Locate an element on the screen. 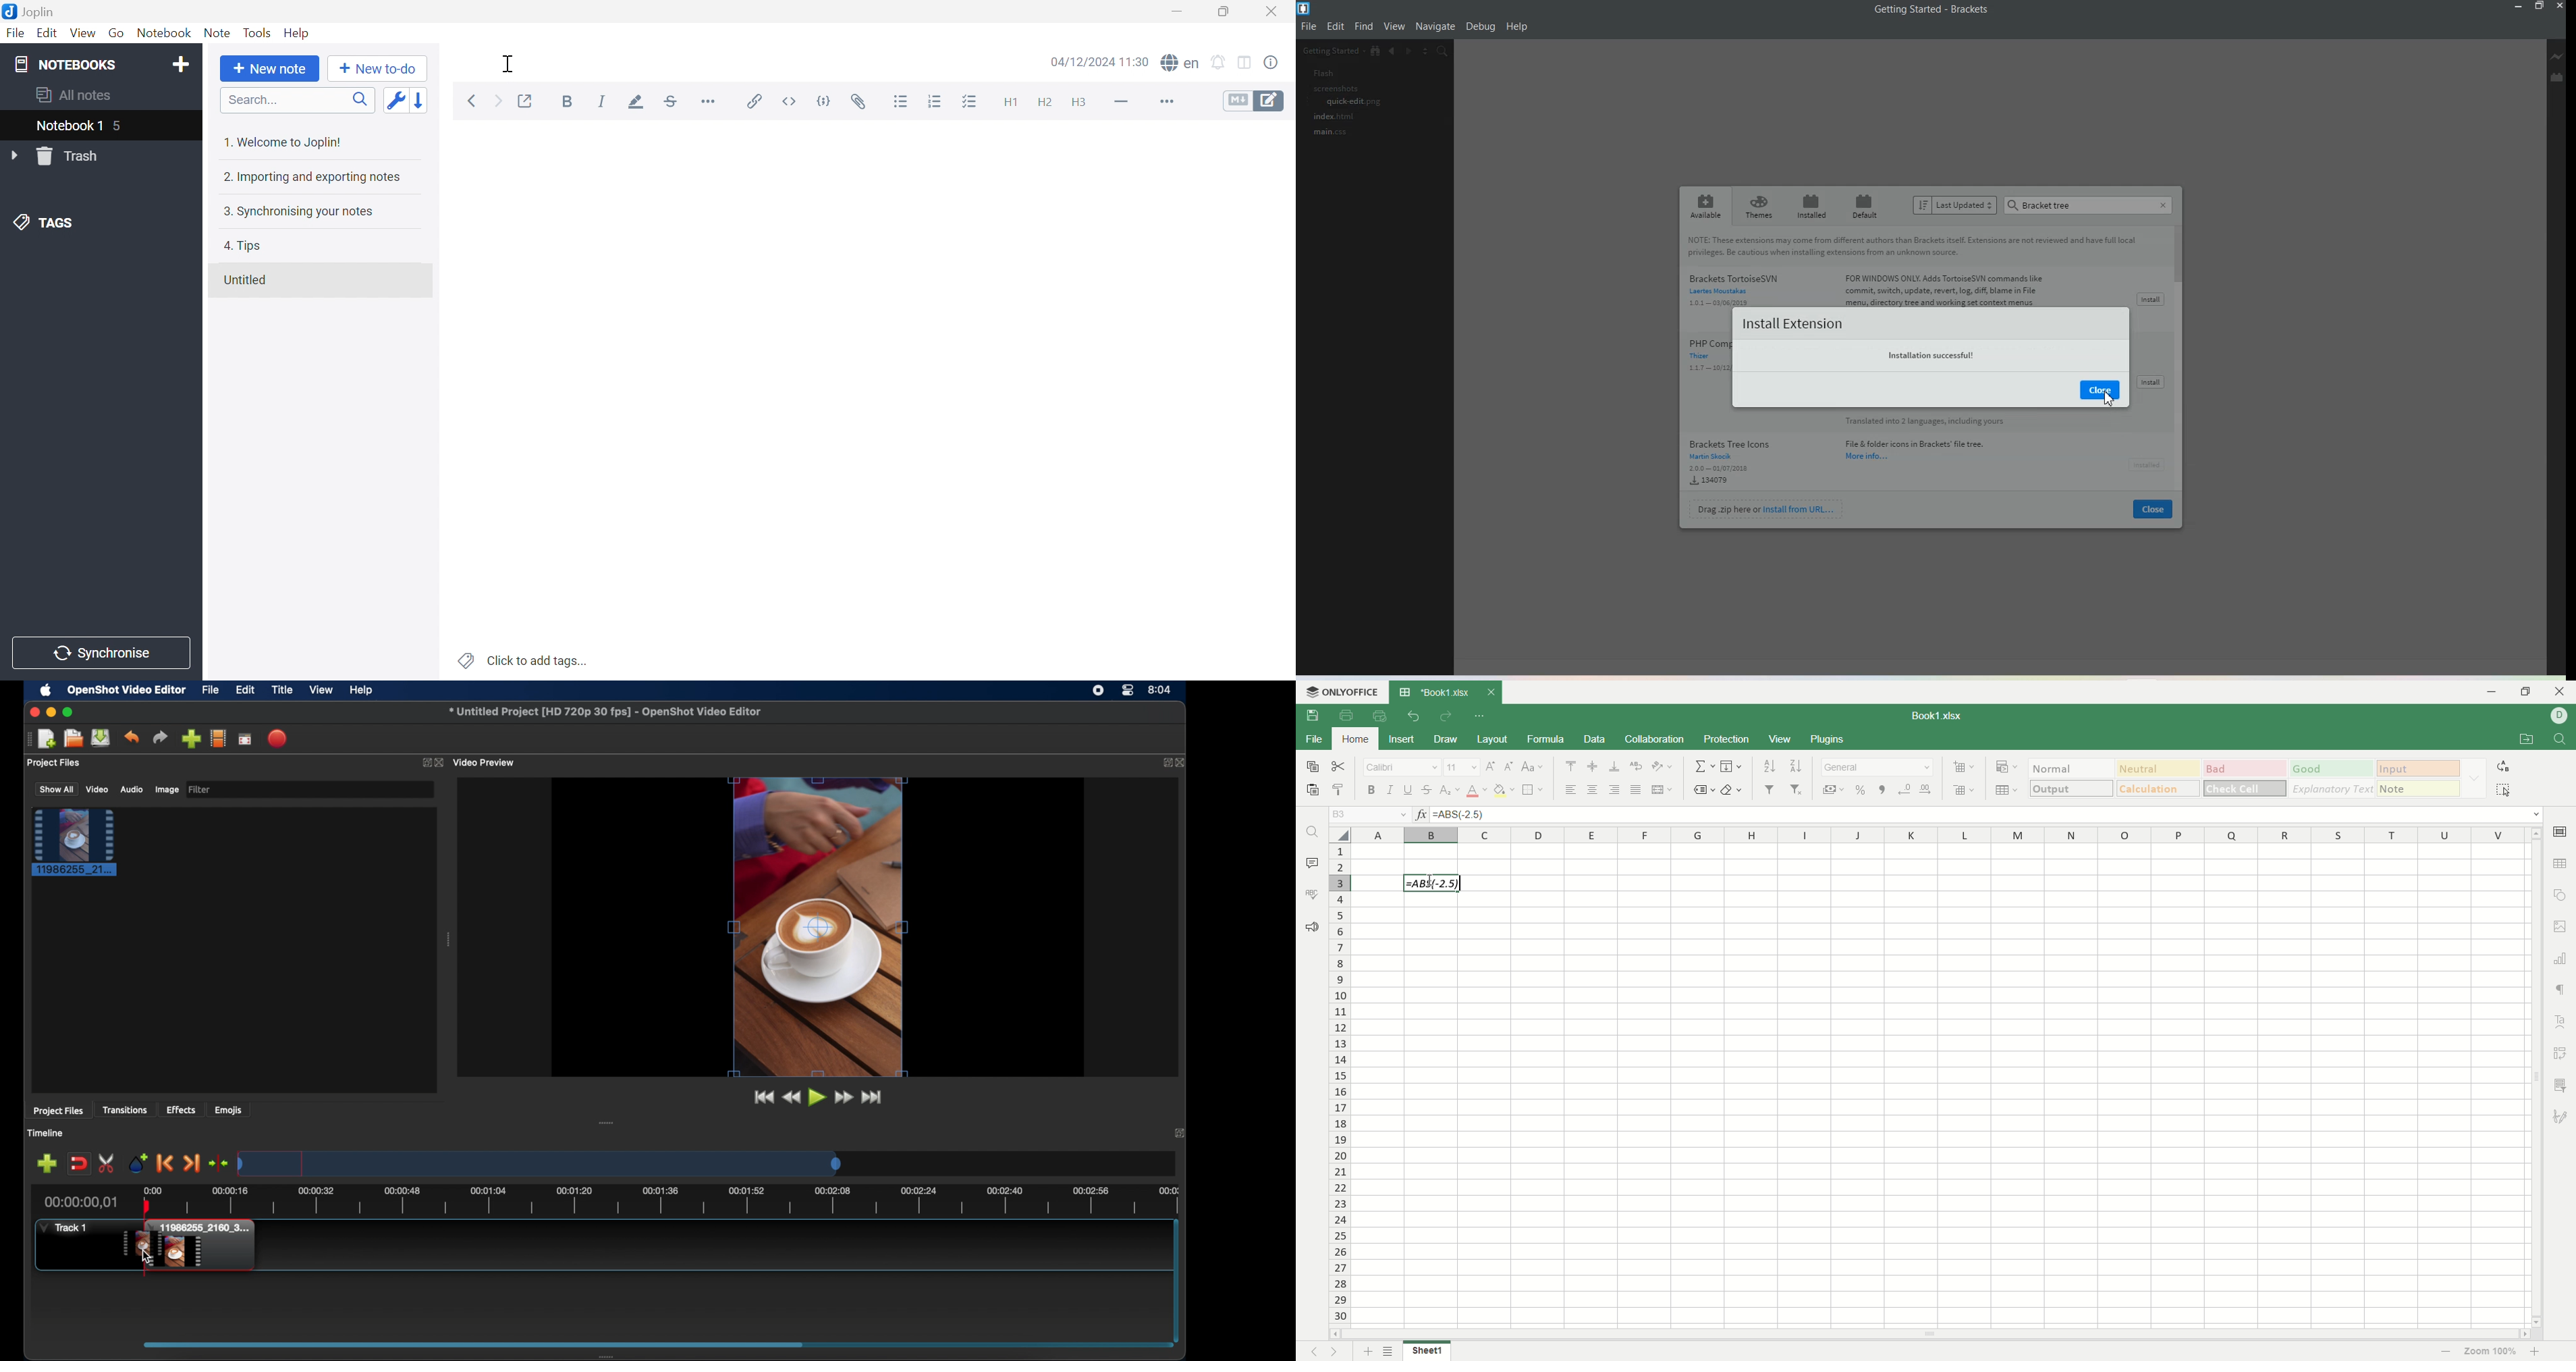 This screenshot has width=2576, height=1372. select all is located at coordinates (1340, 835).